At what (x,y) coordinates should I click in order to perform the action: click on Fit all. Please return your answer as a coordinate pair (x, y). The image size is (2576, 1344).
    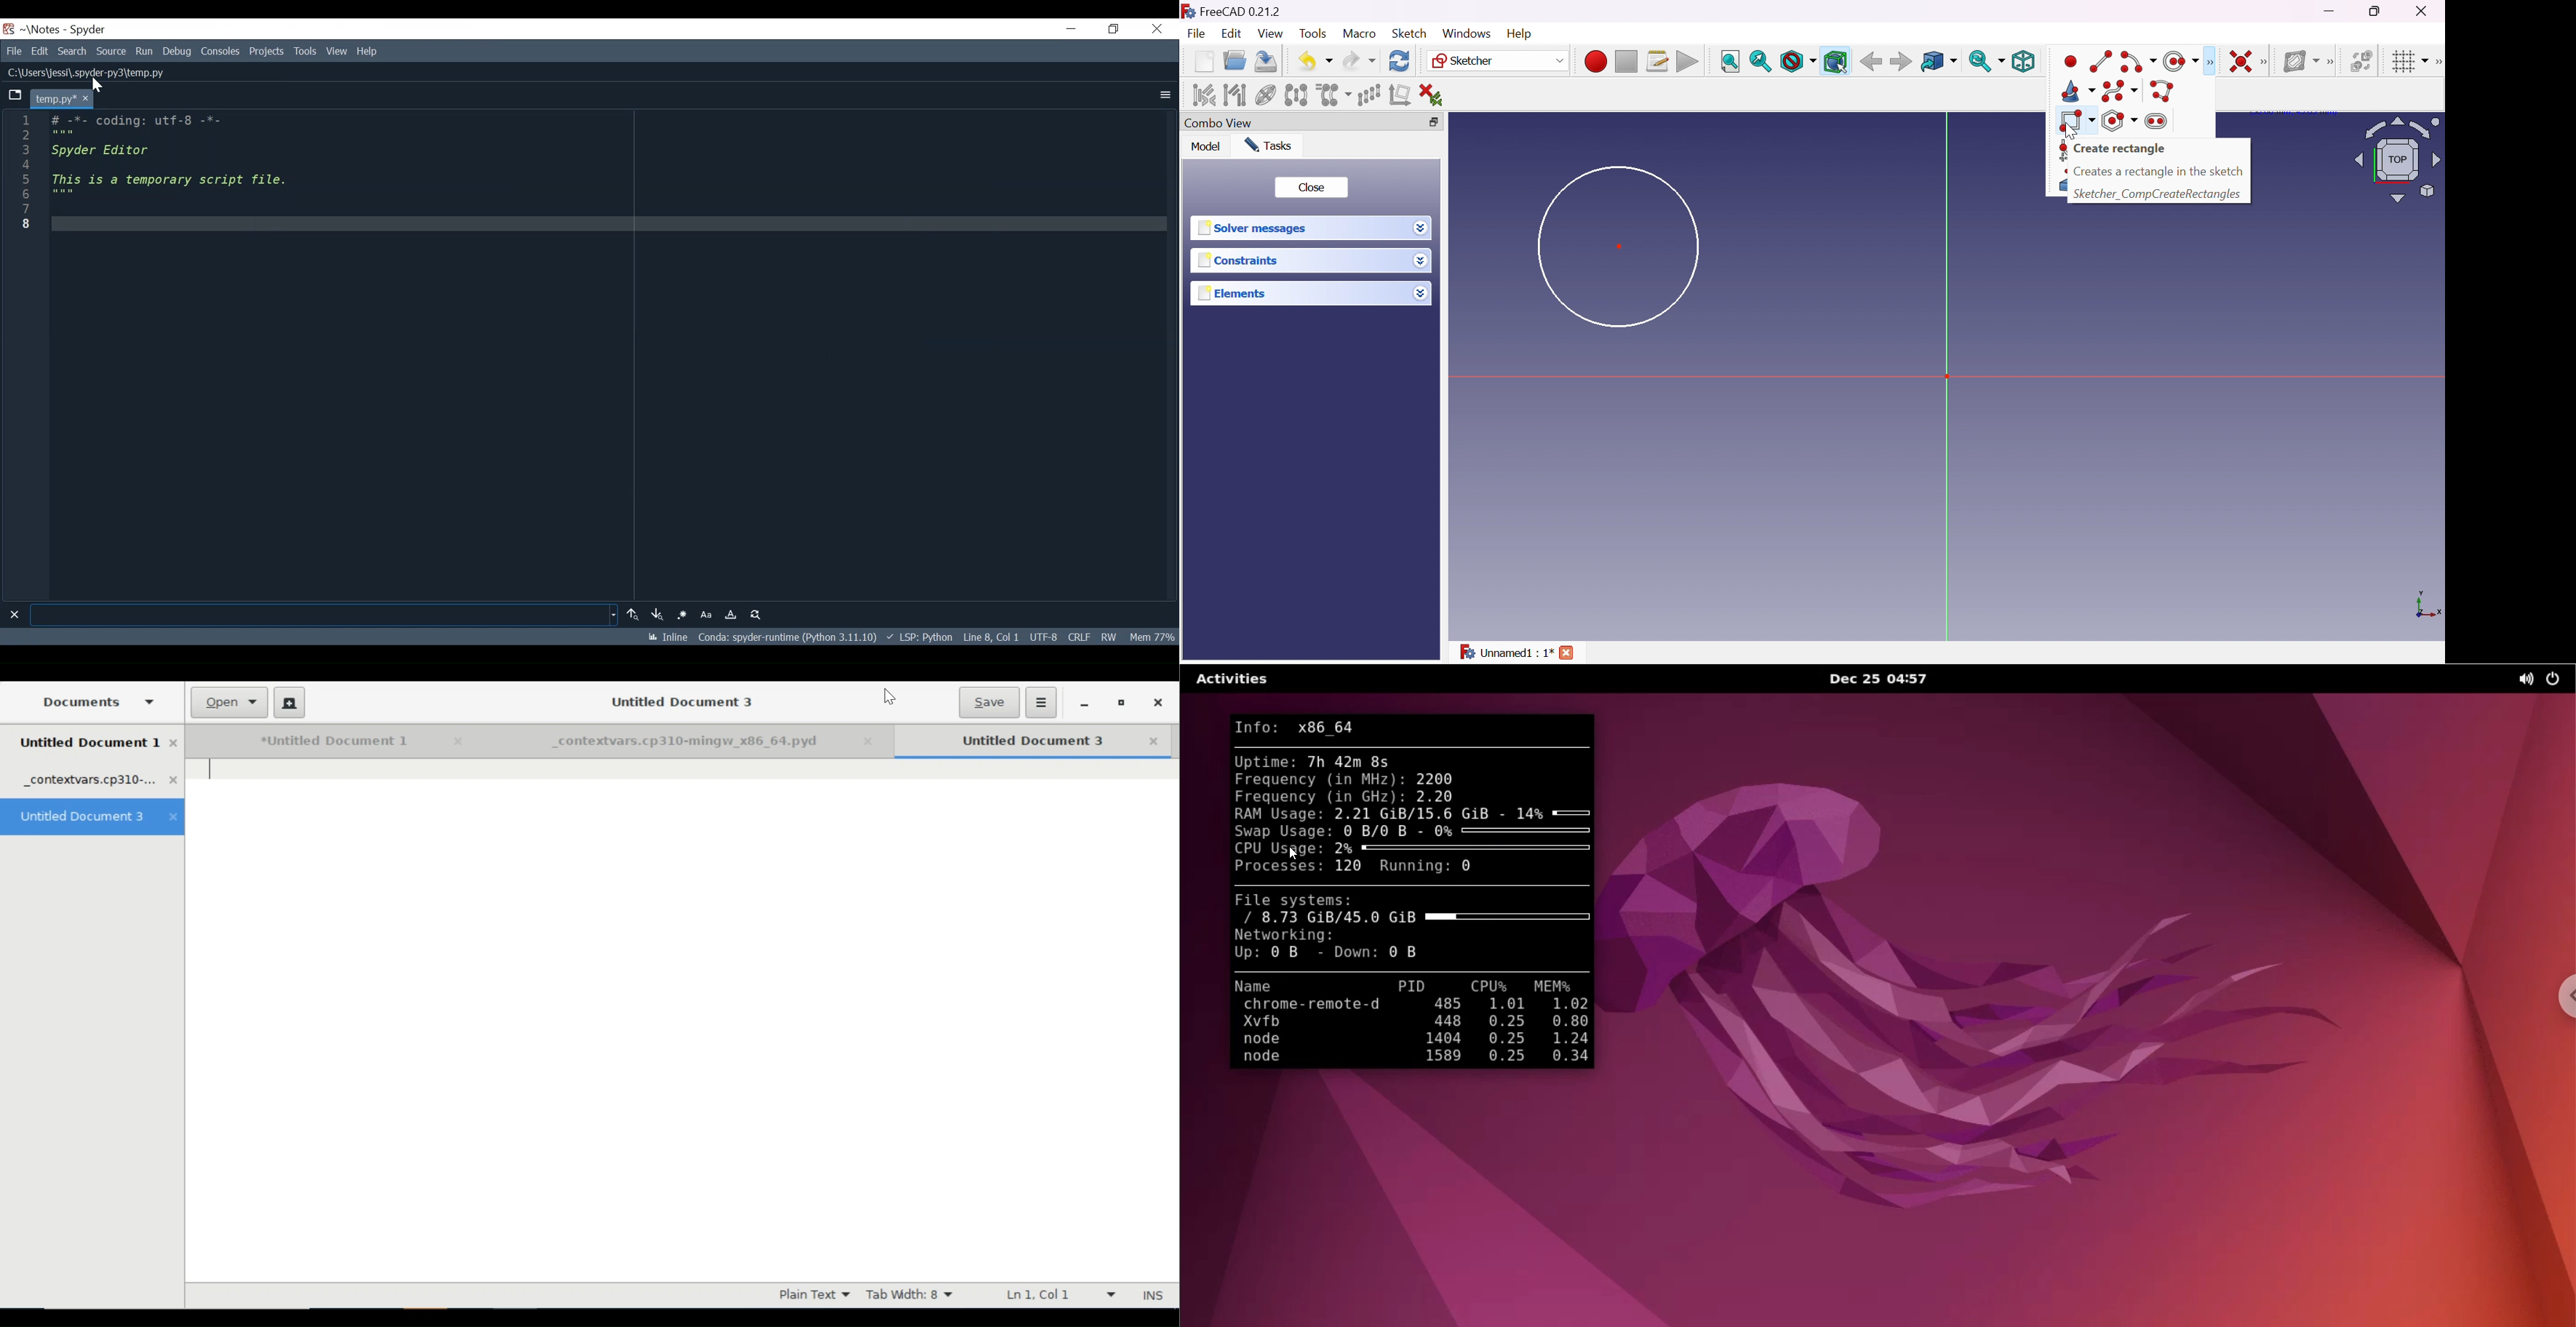
    Looking at the image, I should click on (1730, 62).